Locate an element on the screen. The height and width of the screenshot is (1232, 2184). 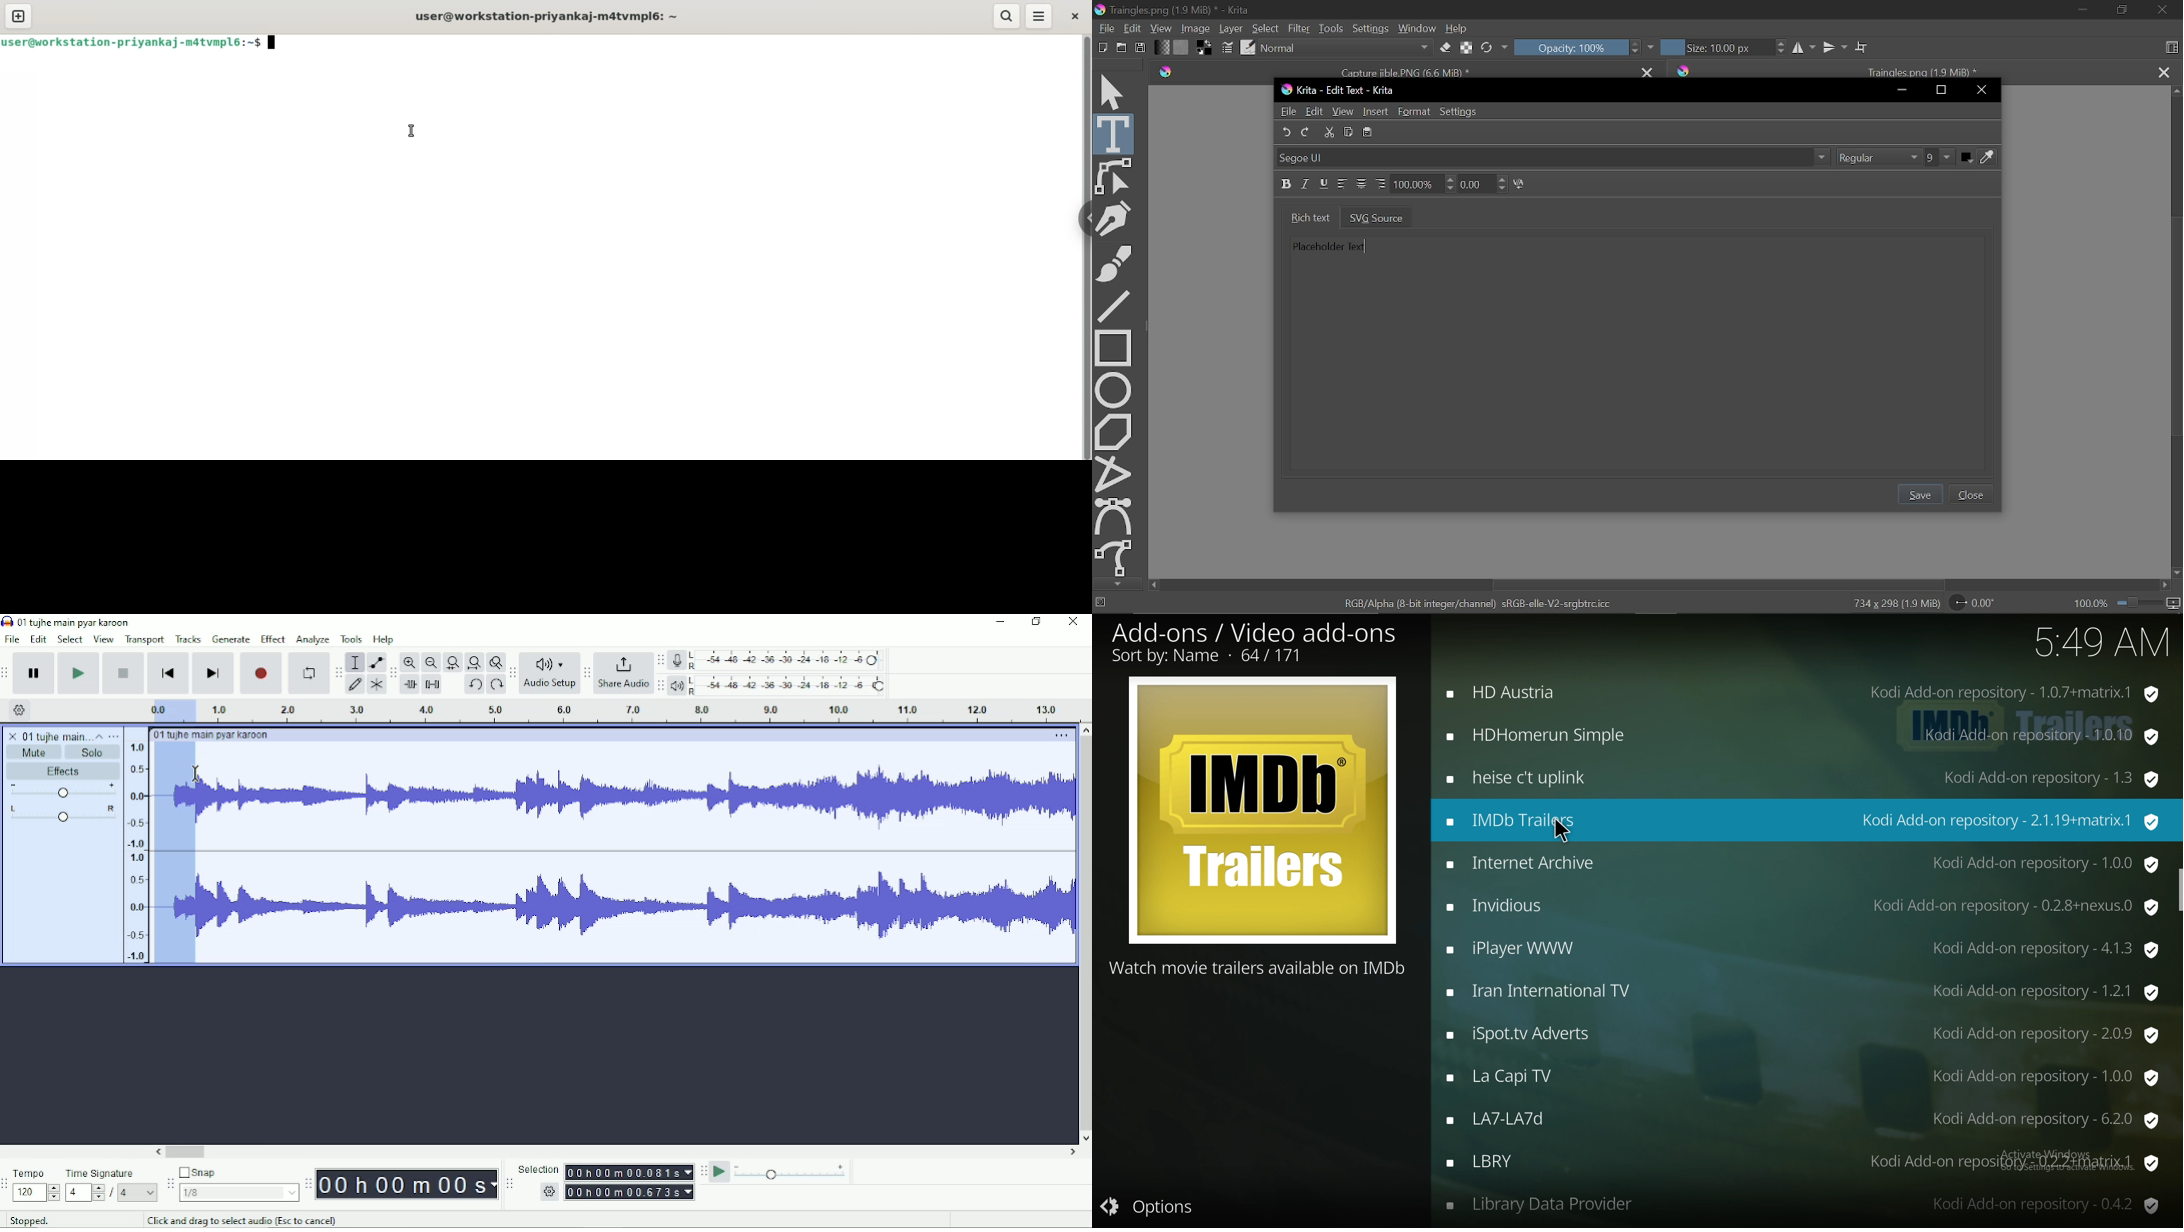
add on is located at coordinates (1806, 820).